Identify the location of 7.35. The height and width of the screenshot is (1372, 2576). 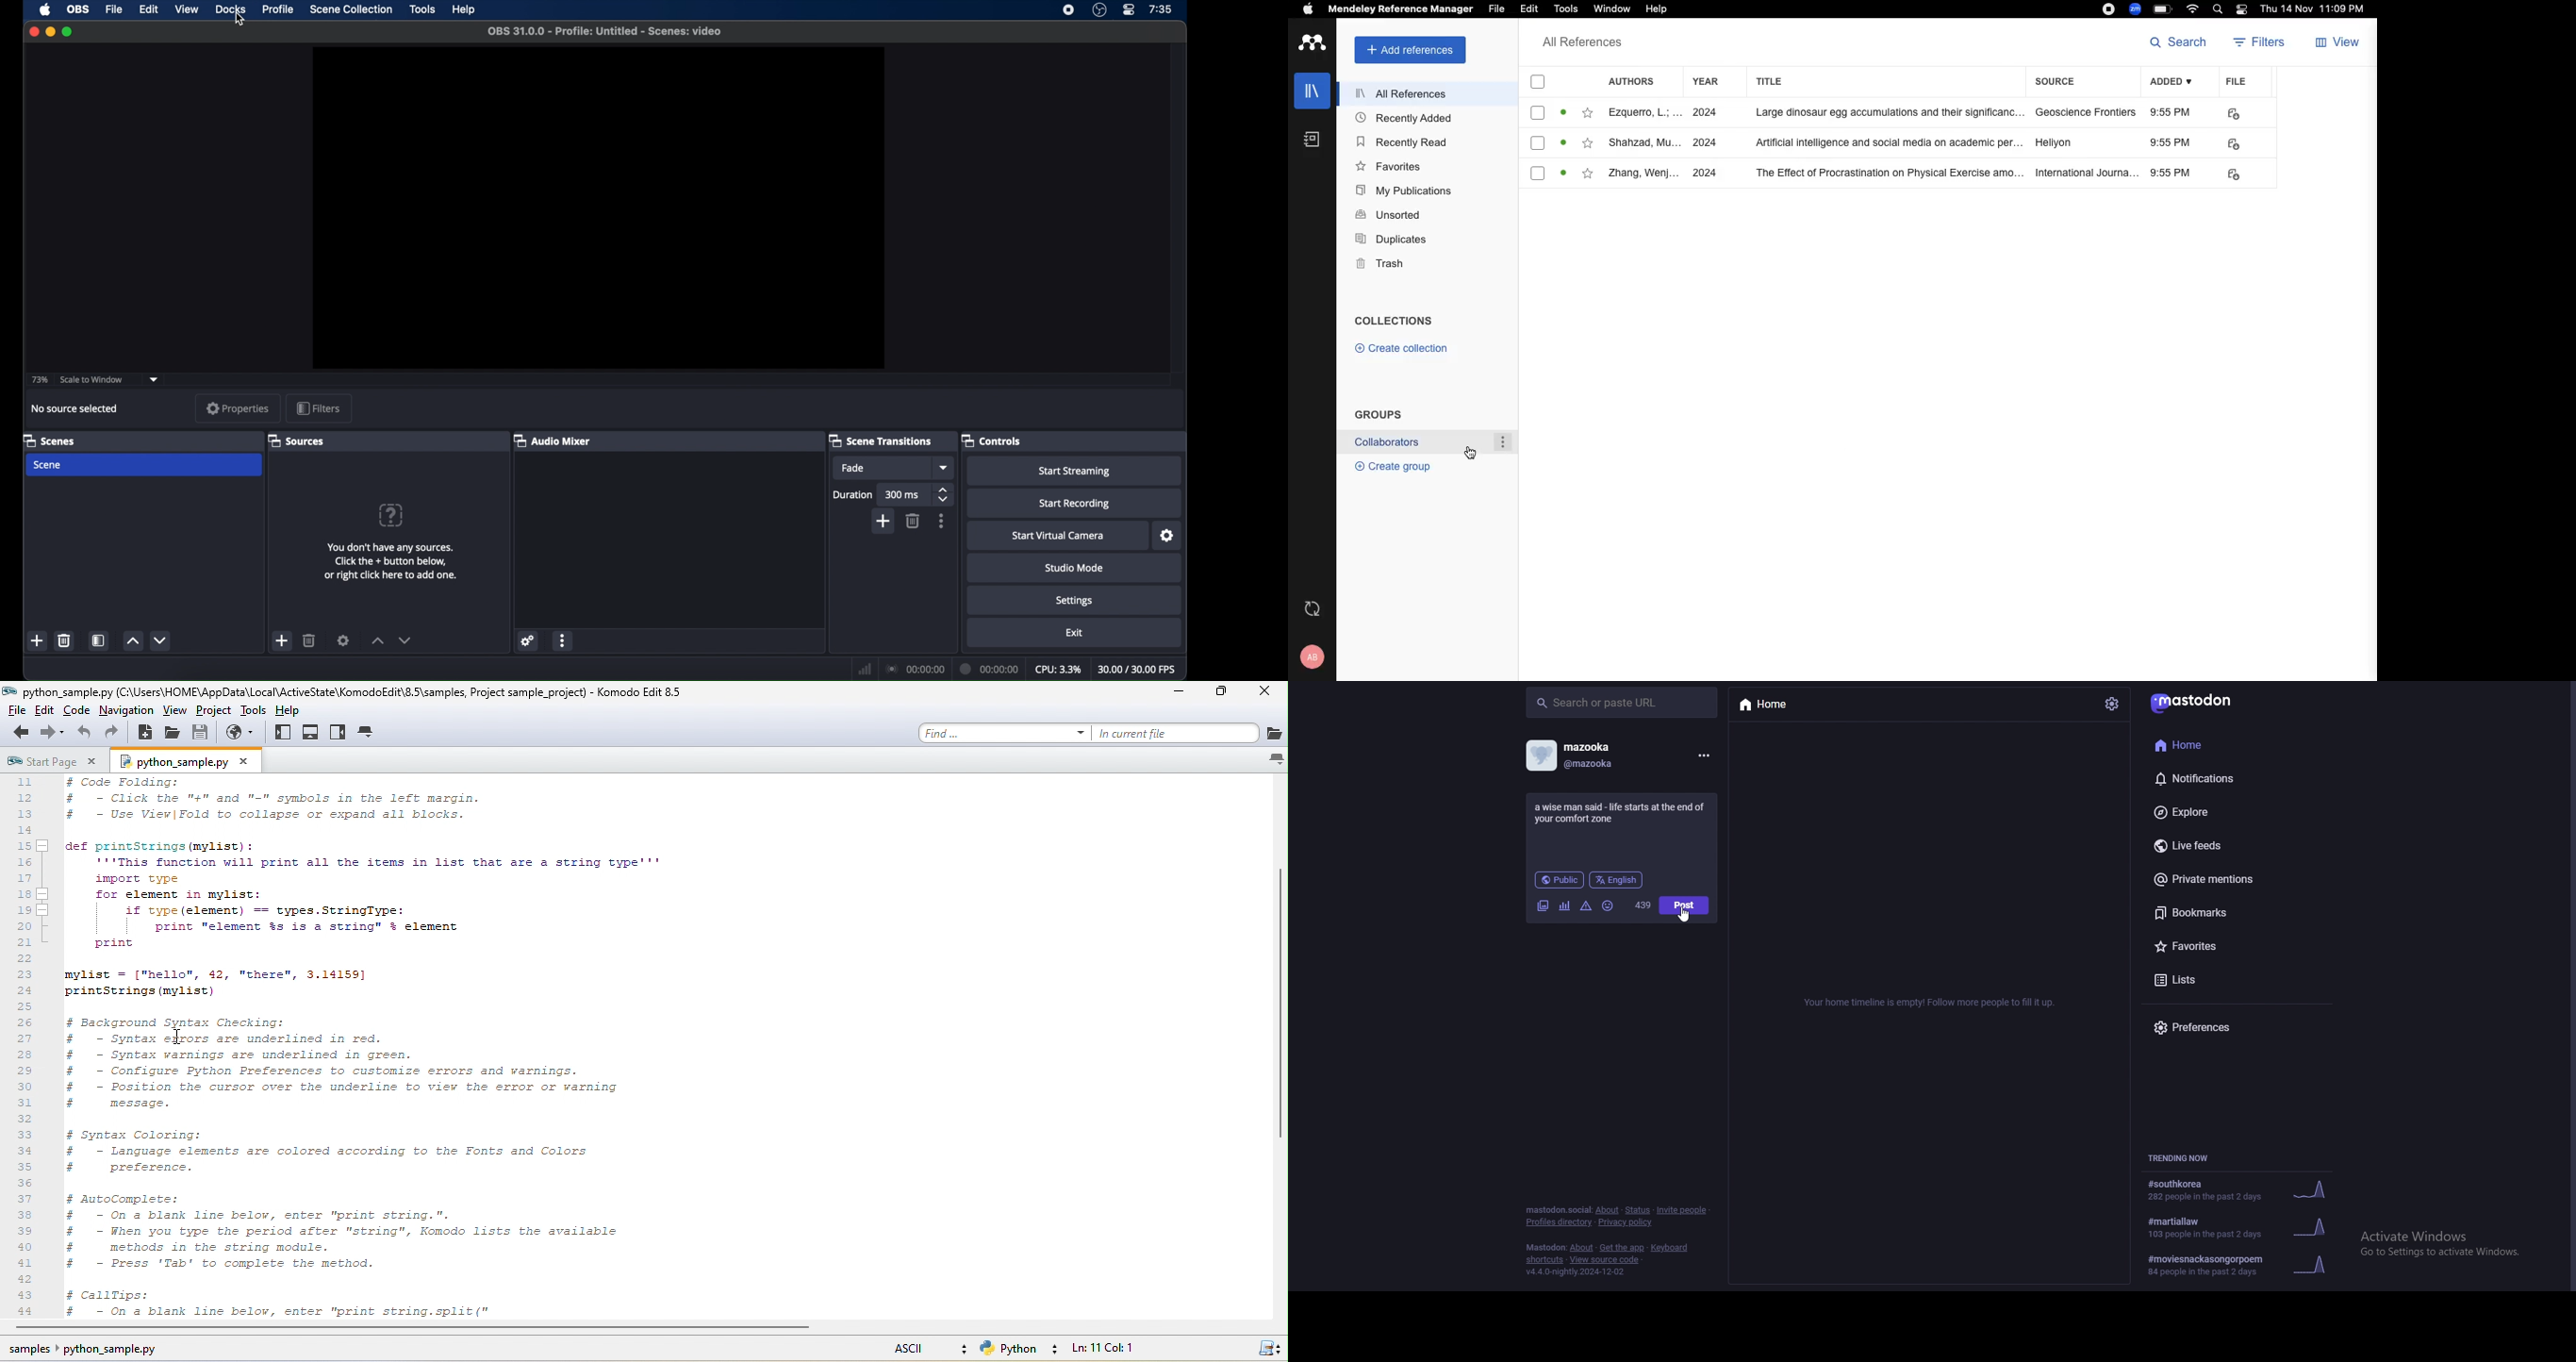
(1161, 10).